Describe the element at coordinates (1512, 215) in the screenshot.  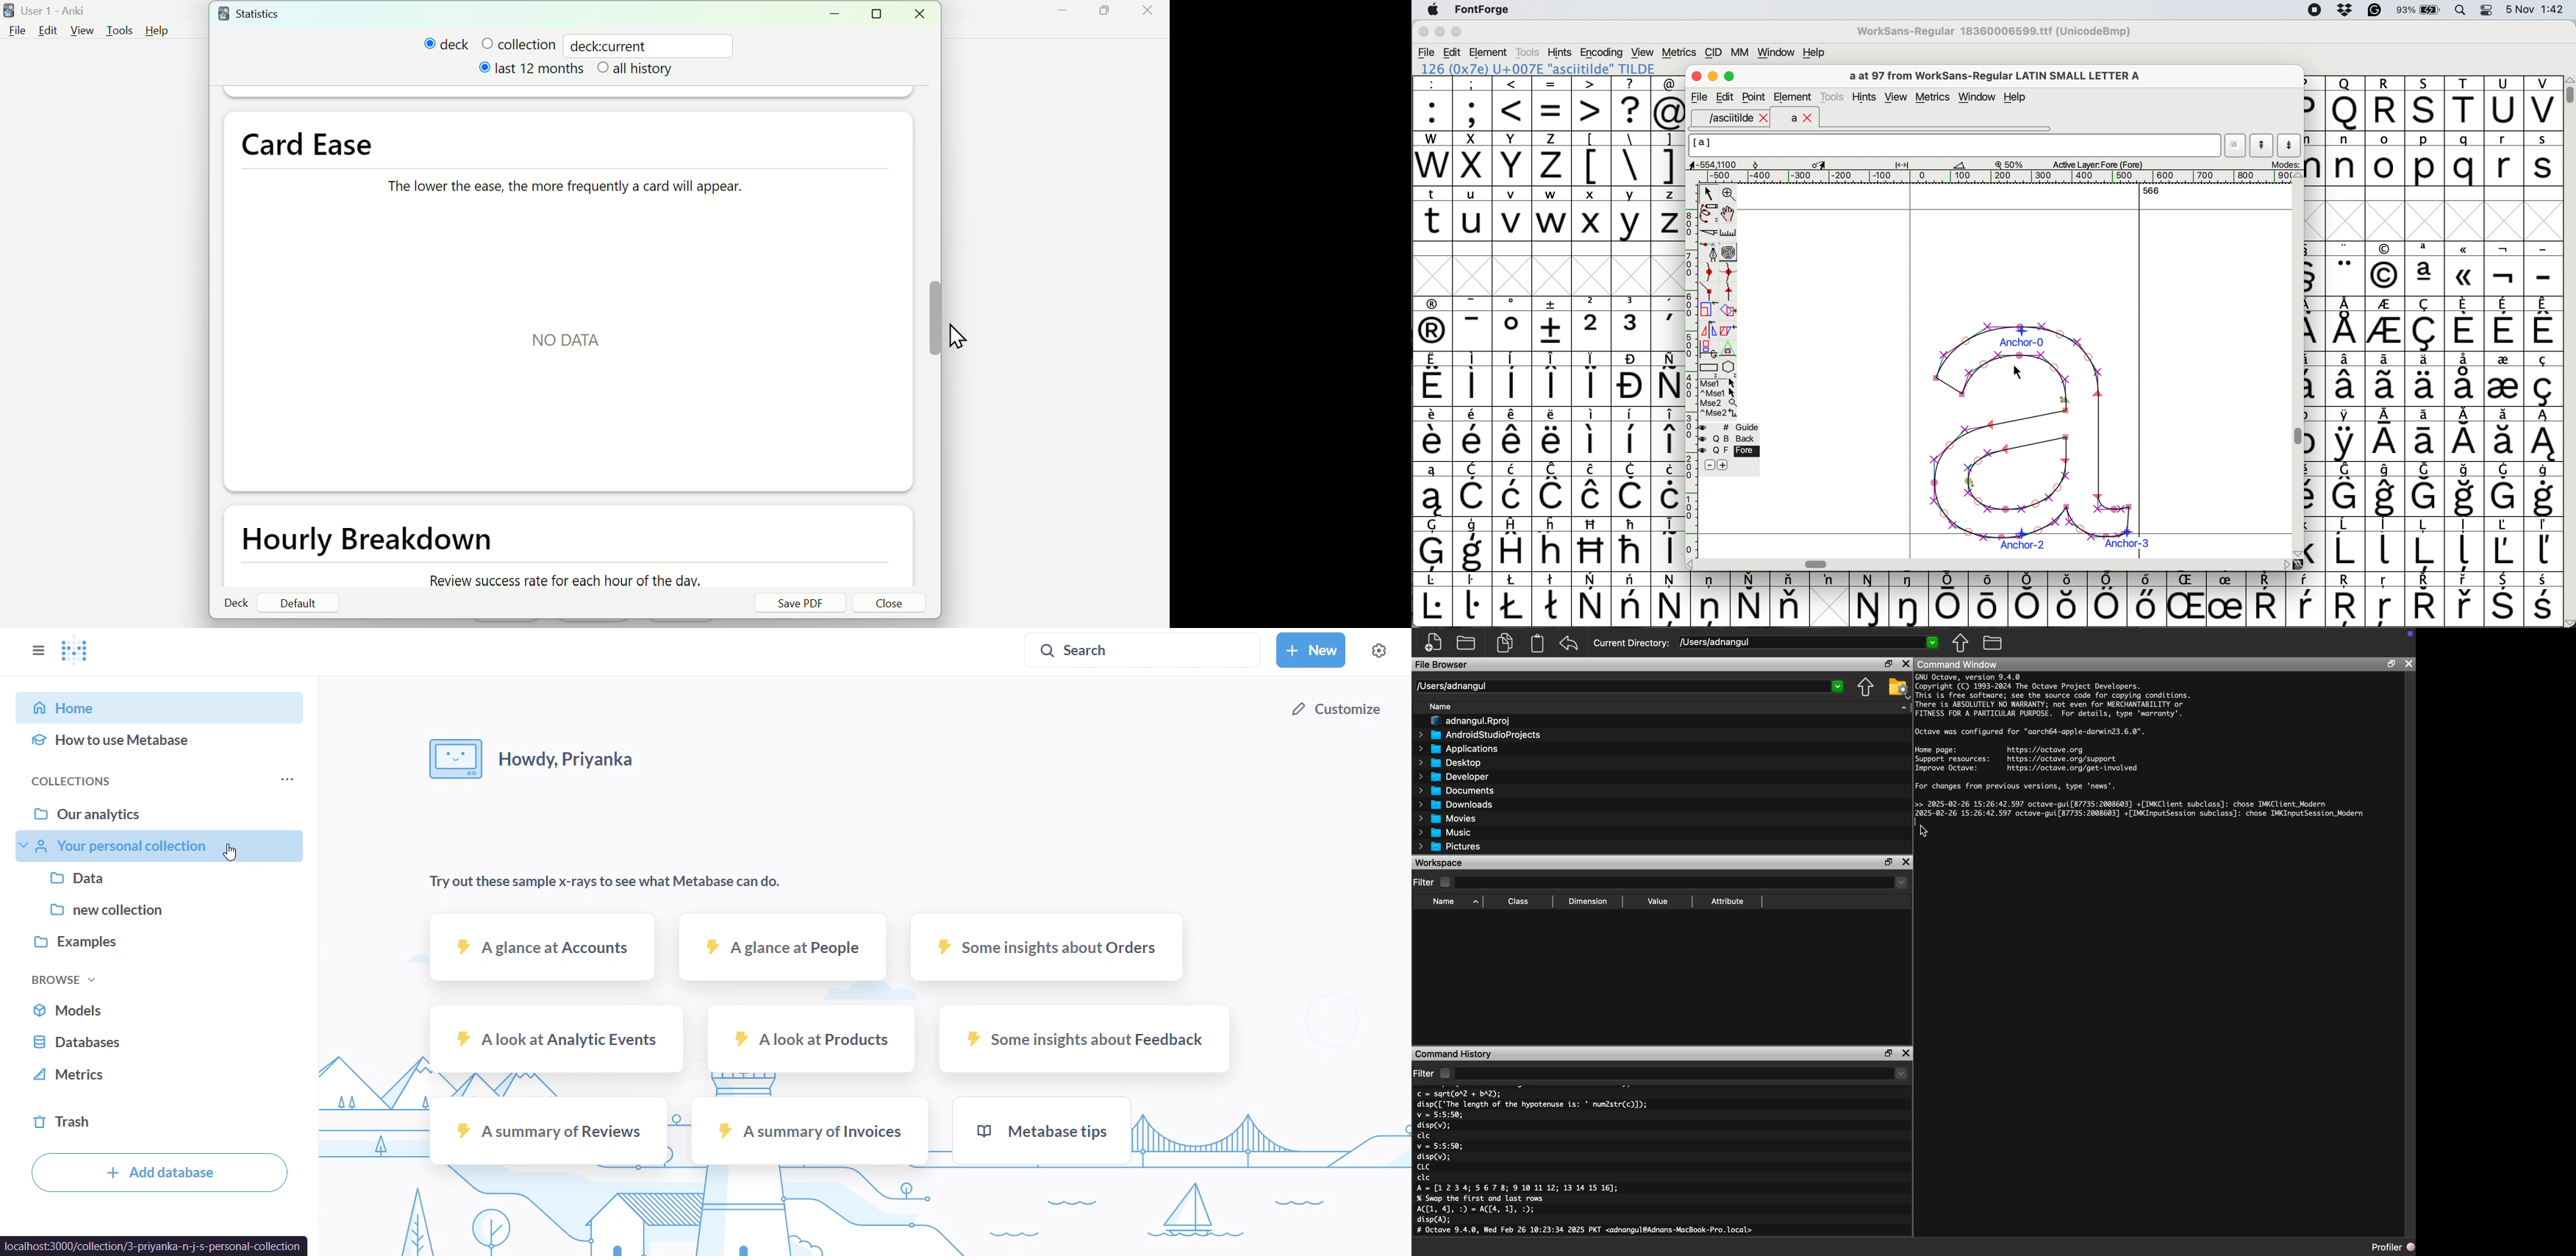
I see `v` at that location.